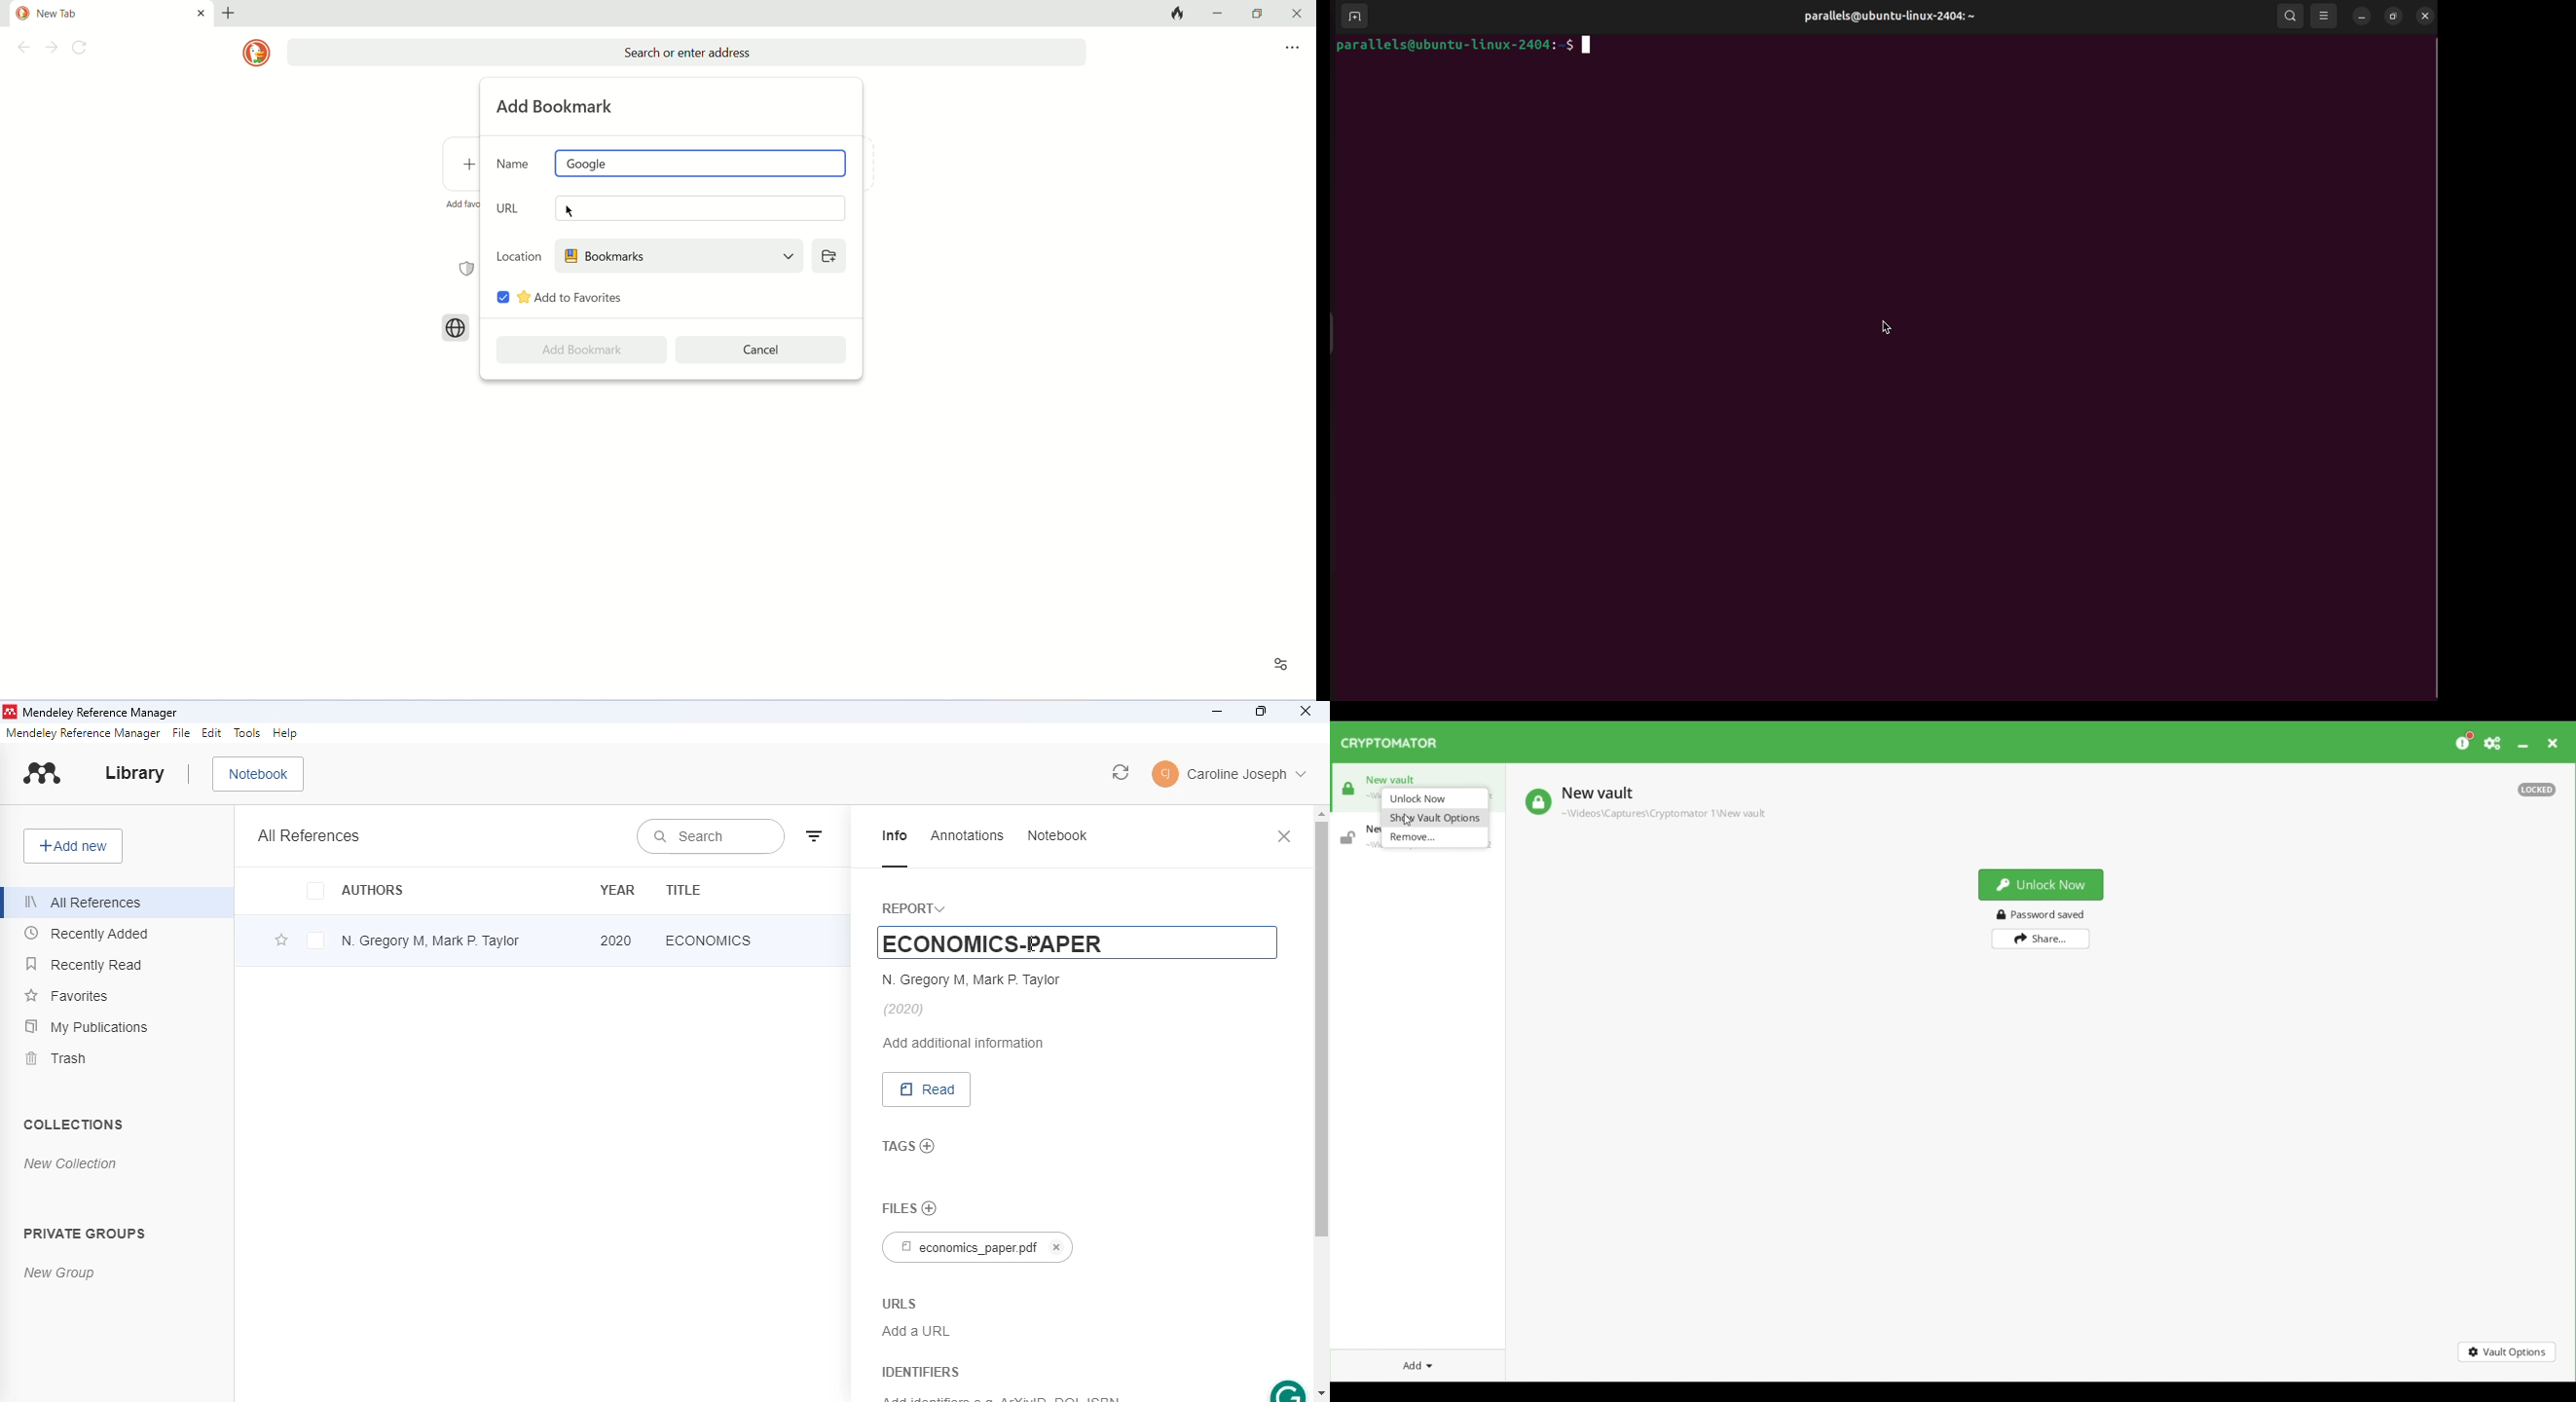 The width and height of the screenshot is (2576, 1428). What do you see at coordinates (72, 845) in the screenshot?
I see `add new` at bounding box center [72, 845].